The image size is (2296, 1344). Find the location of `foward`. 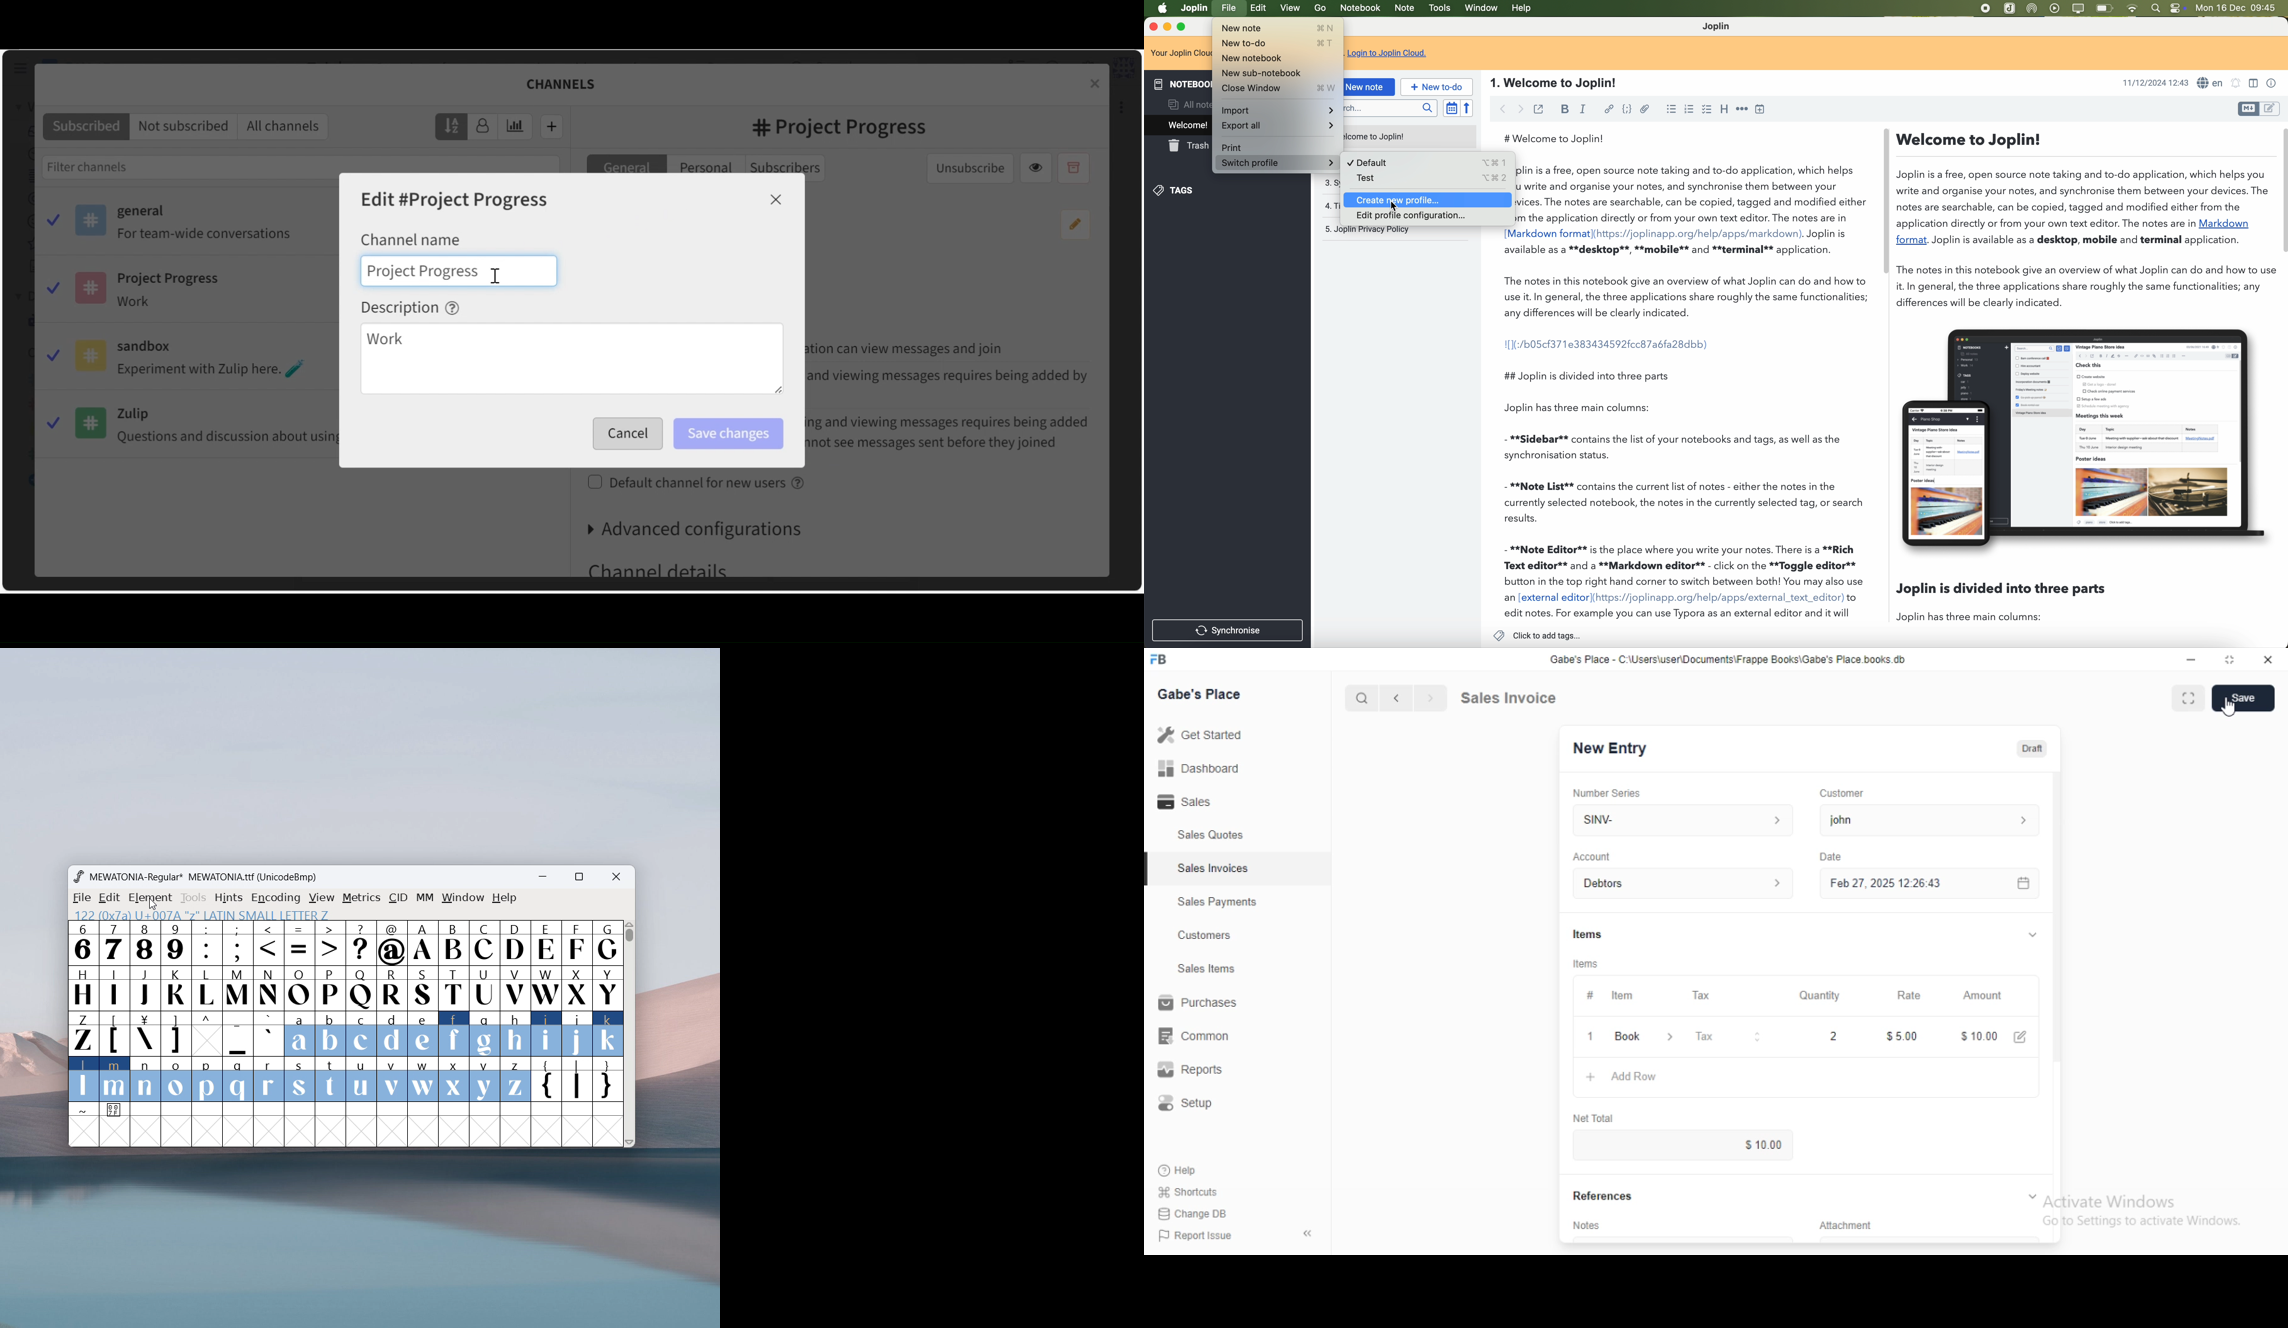

foward is located at coordinates (1522, 110).